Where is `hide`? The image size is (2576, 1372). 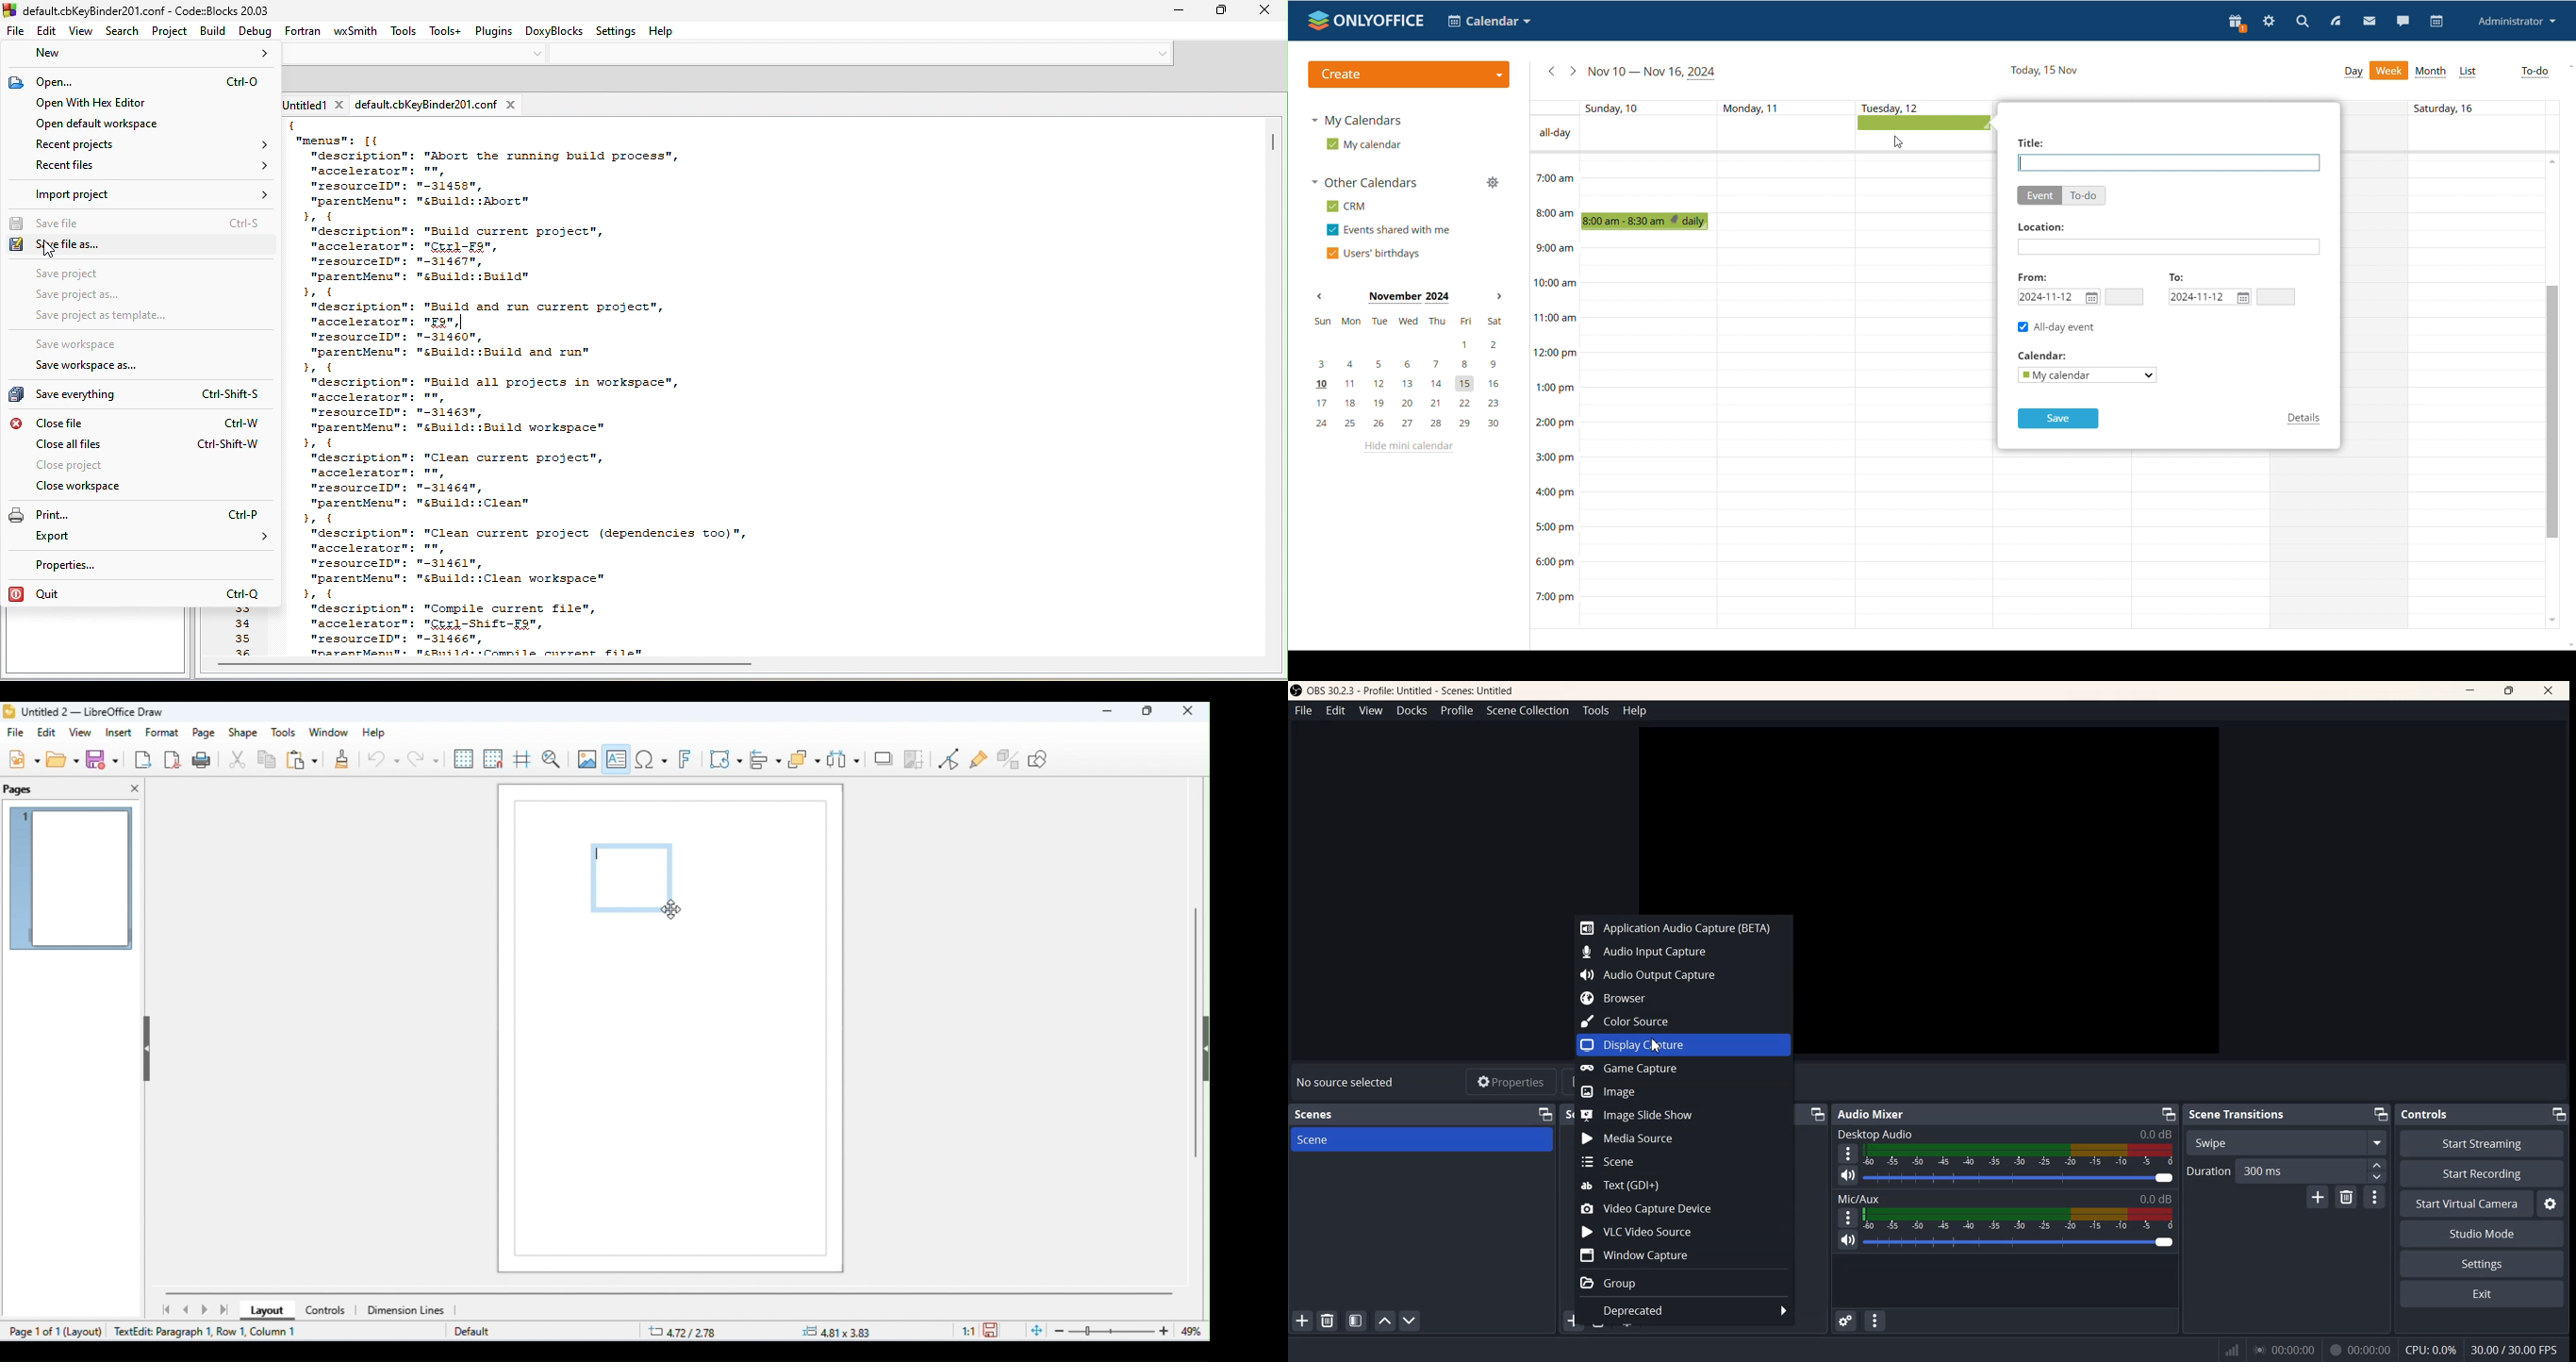
hide is located at coordinates (1203, 1052).